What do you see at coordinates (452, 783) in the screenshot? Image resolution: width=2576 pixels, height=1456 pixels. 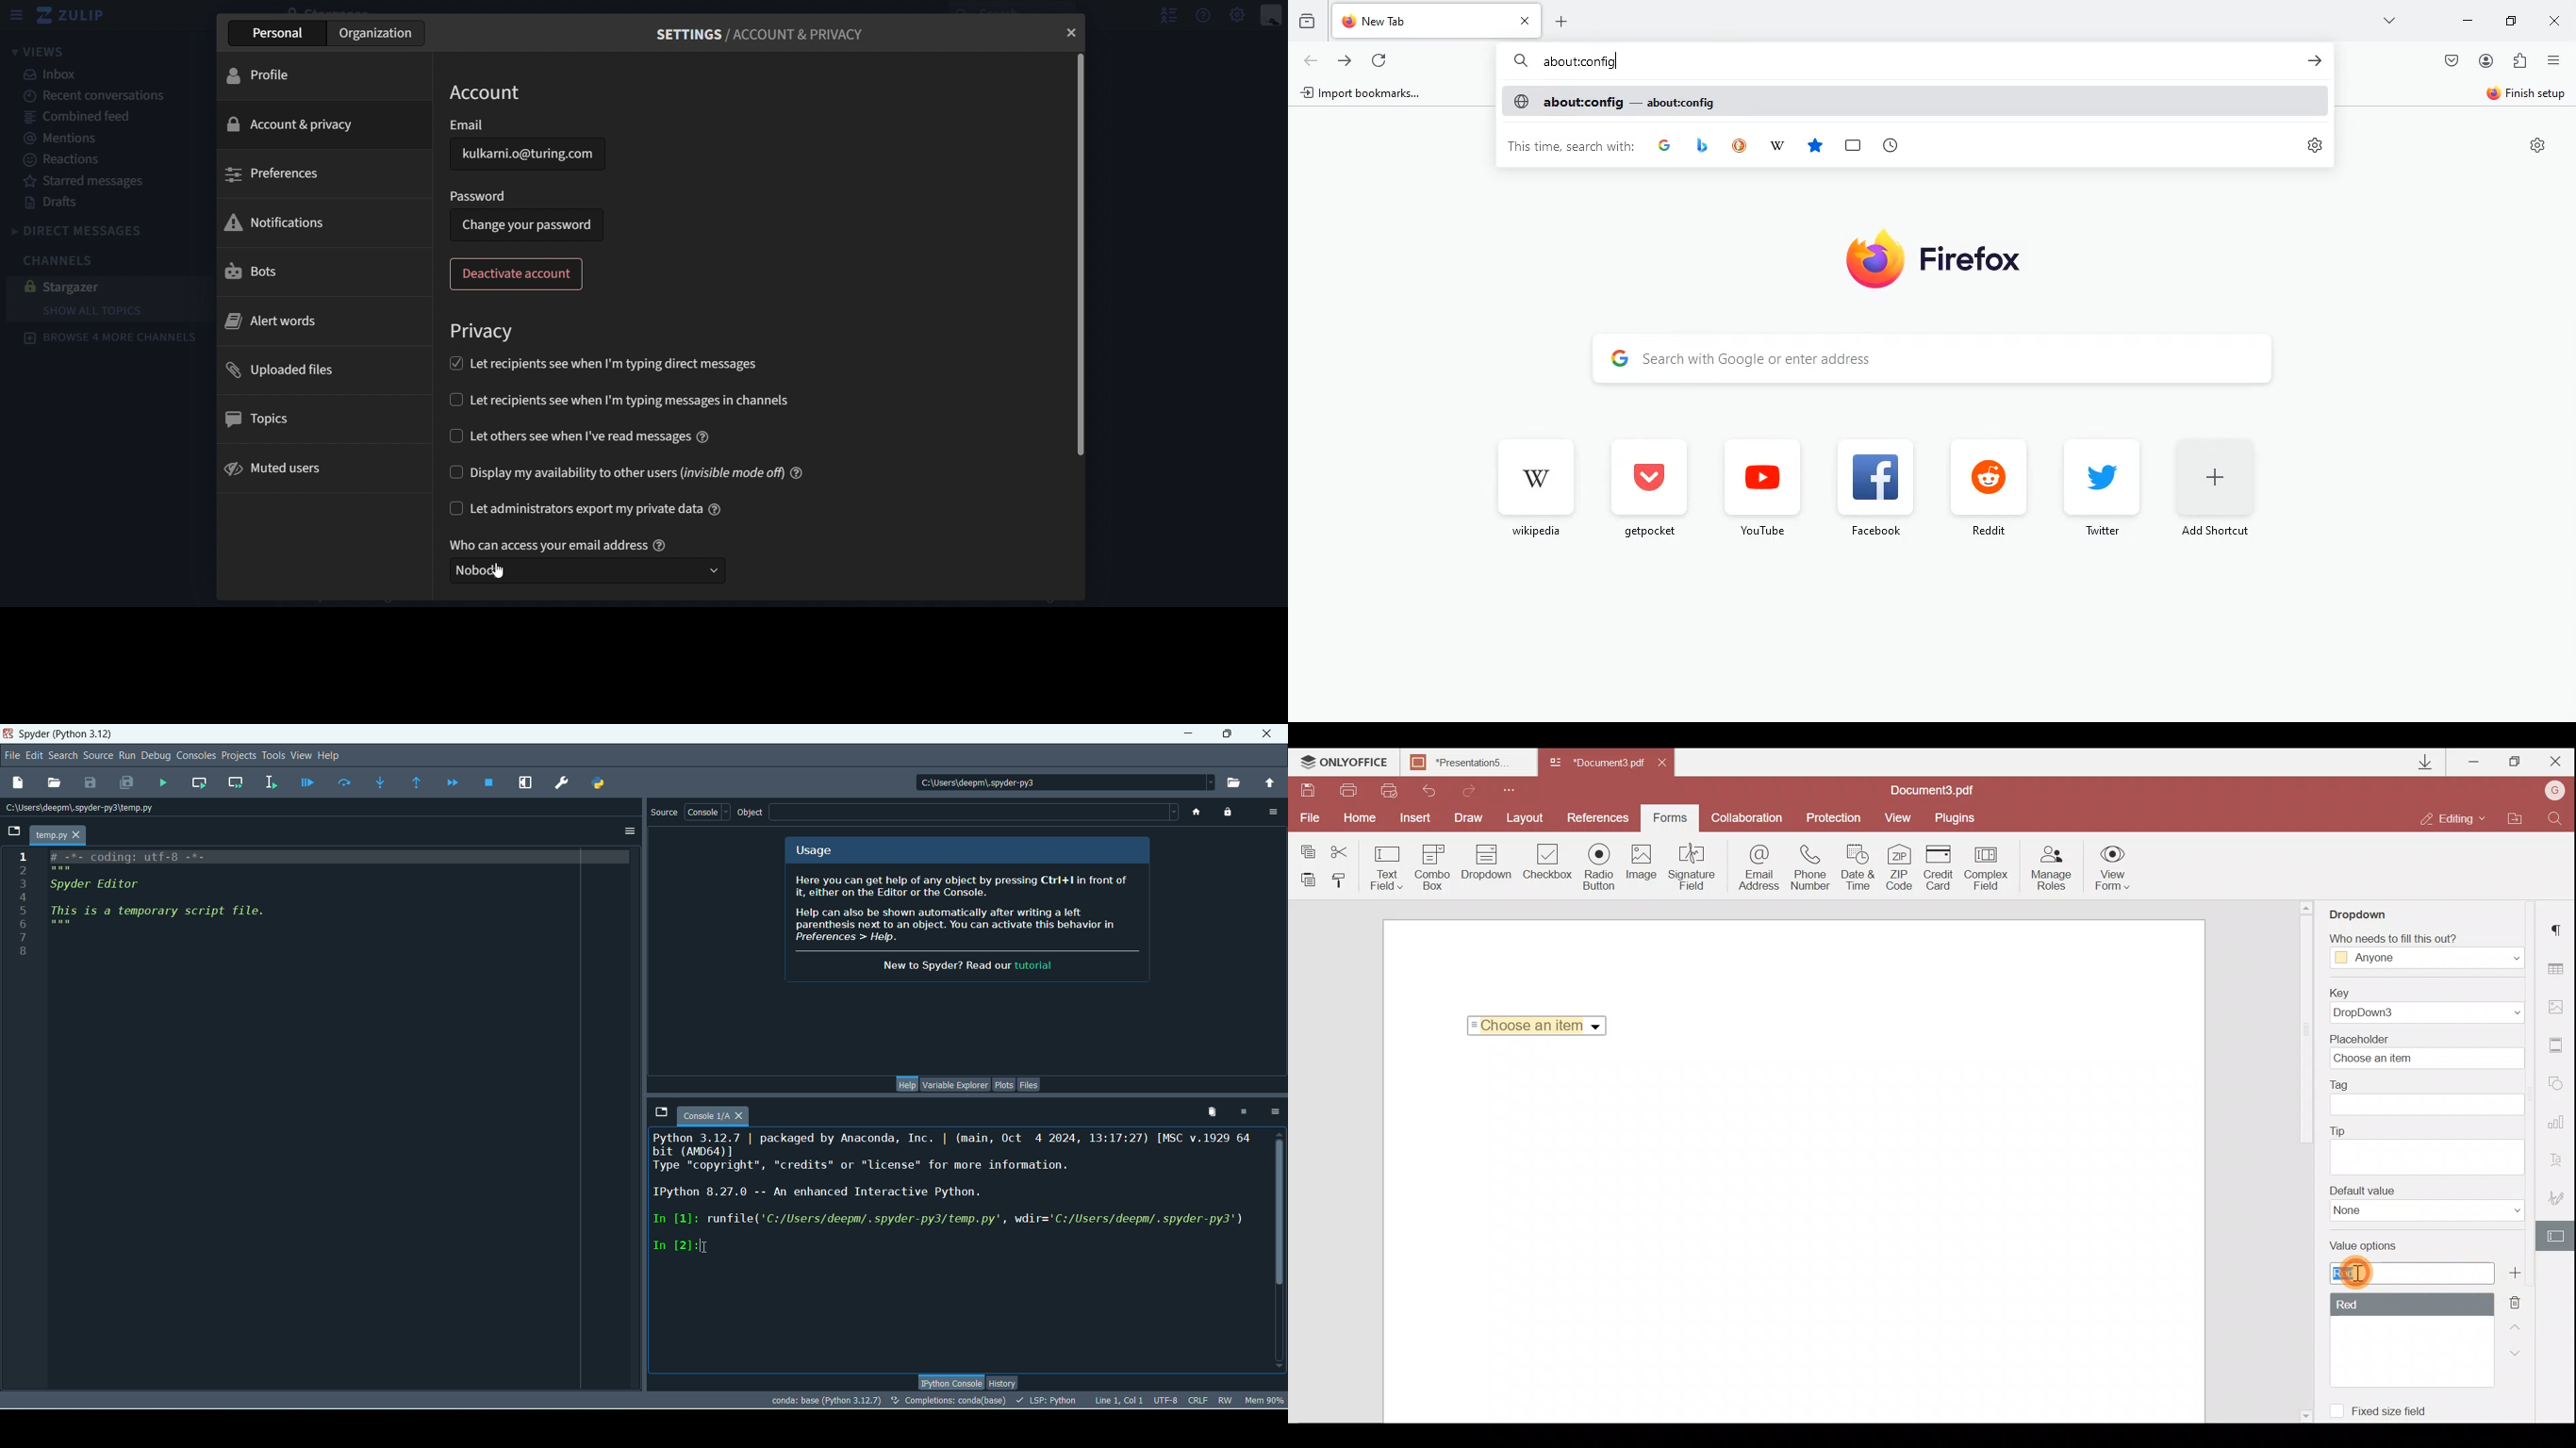 I see `continue execution until next breakpoint` at bounding box center [452, 783].